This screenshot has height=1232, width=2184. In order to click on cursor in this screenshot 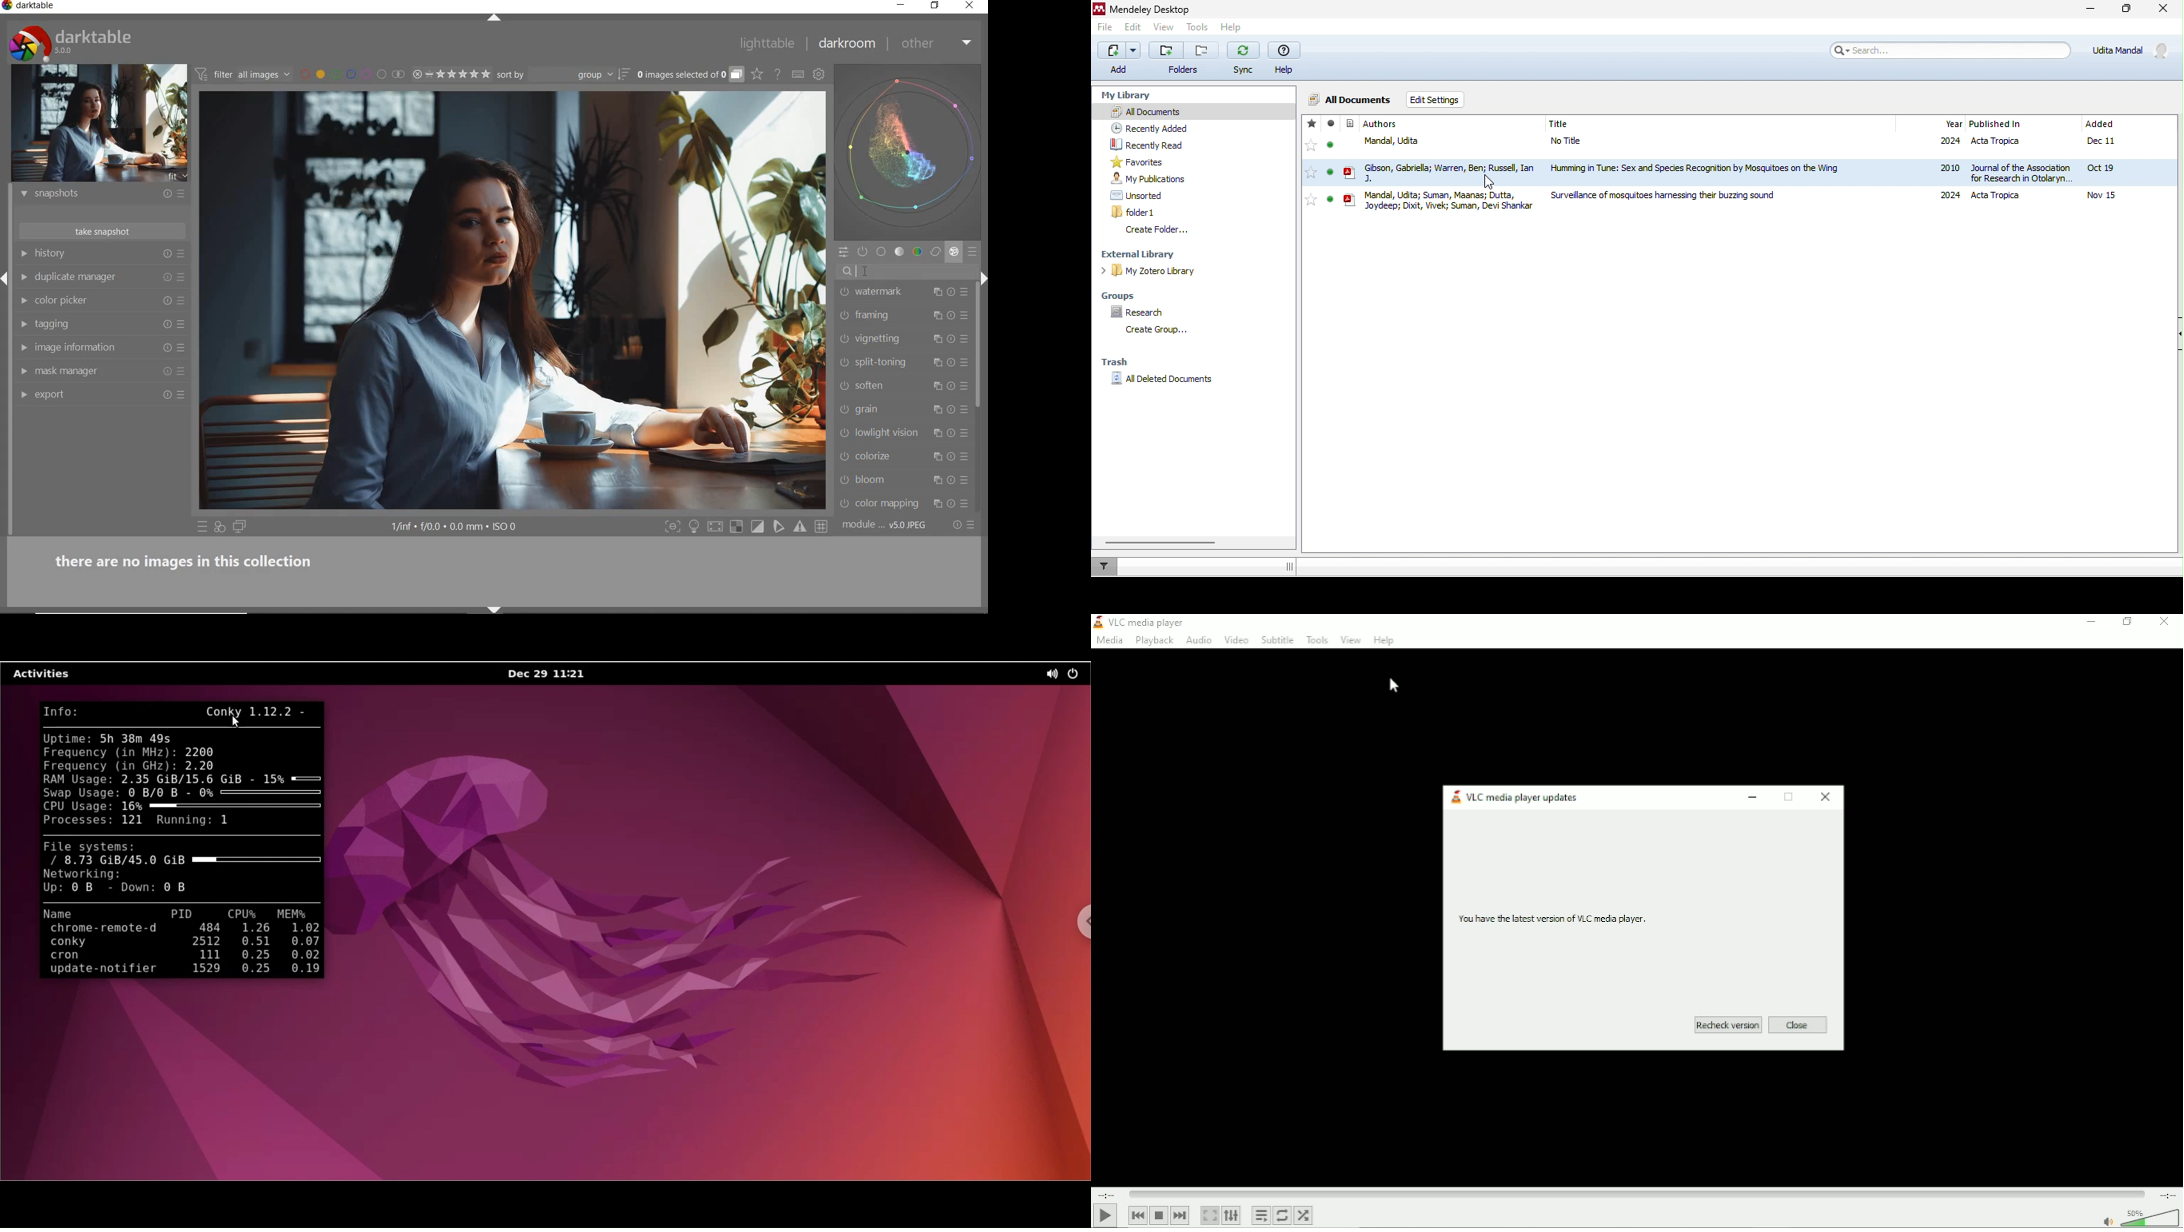, I will do `click(1495, 180)`.